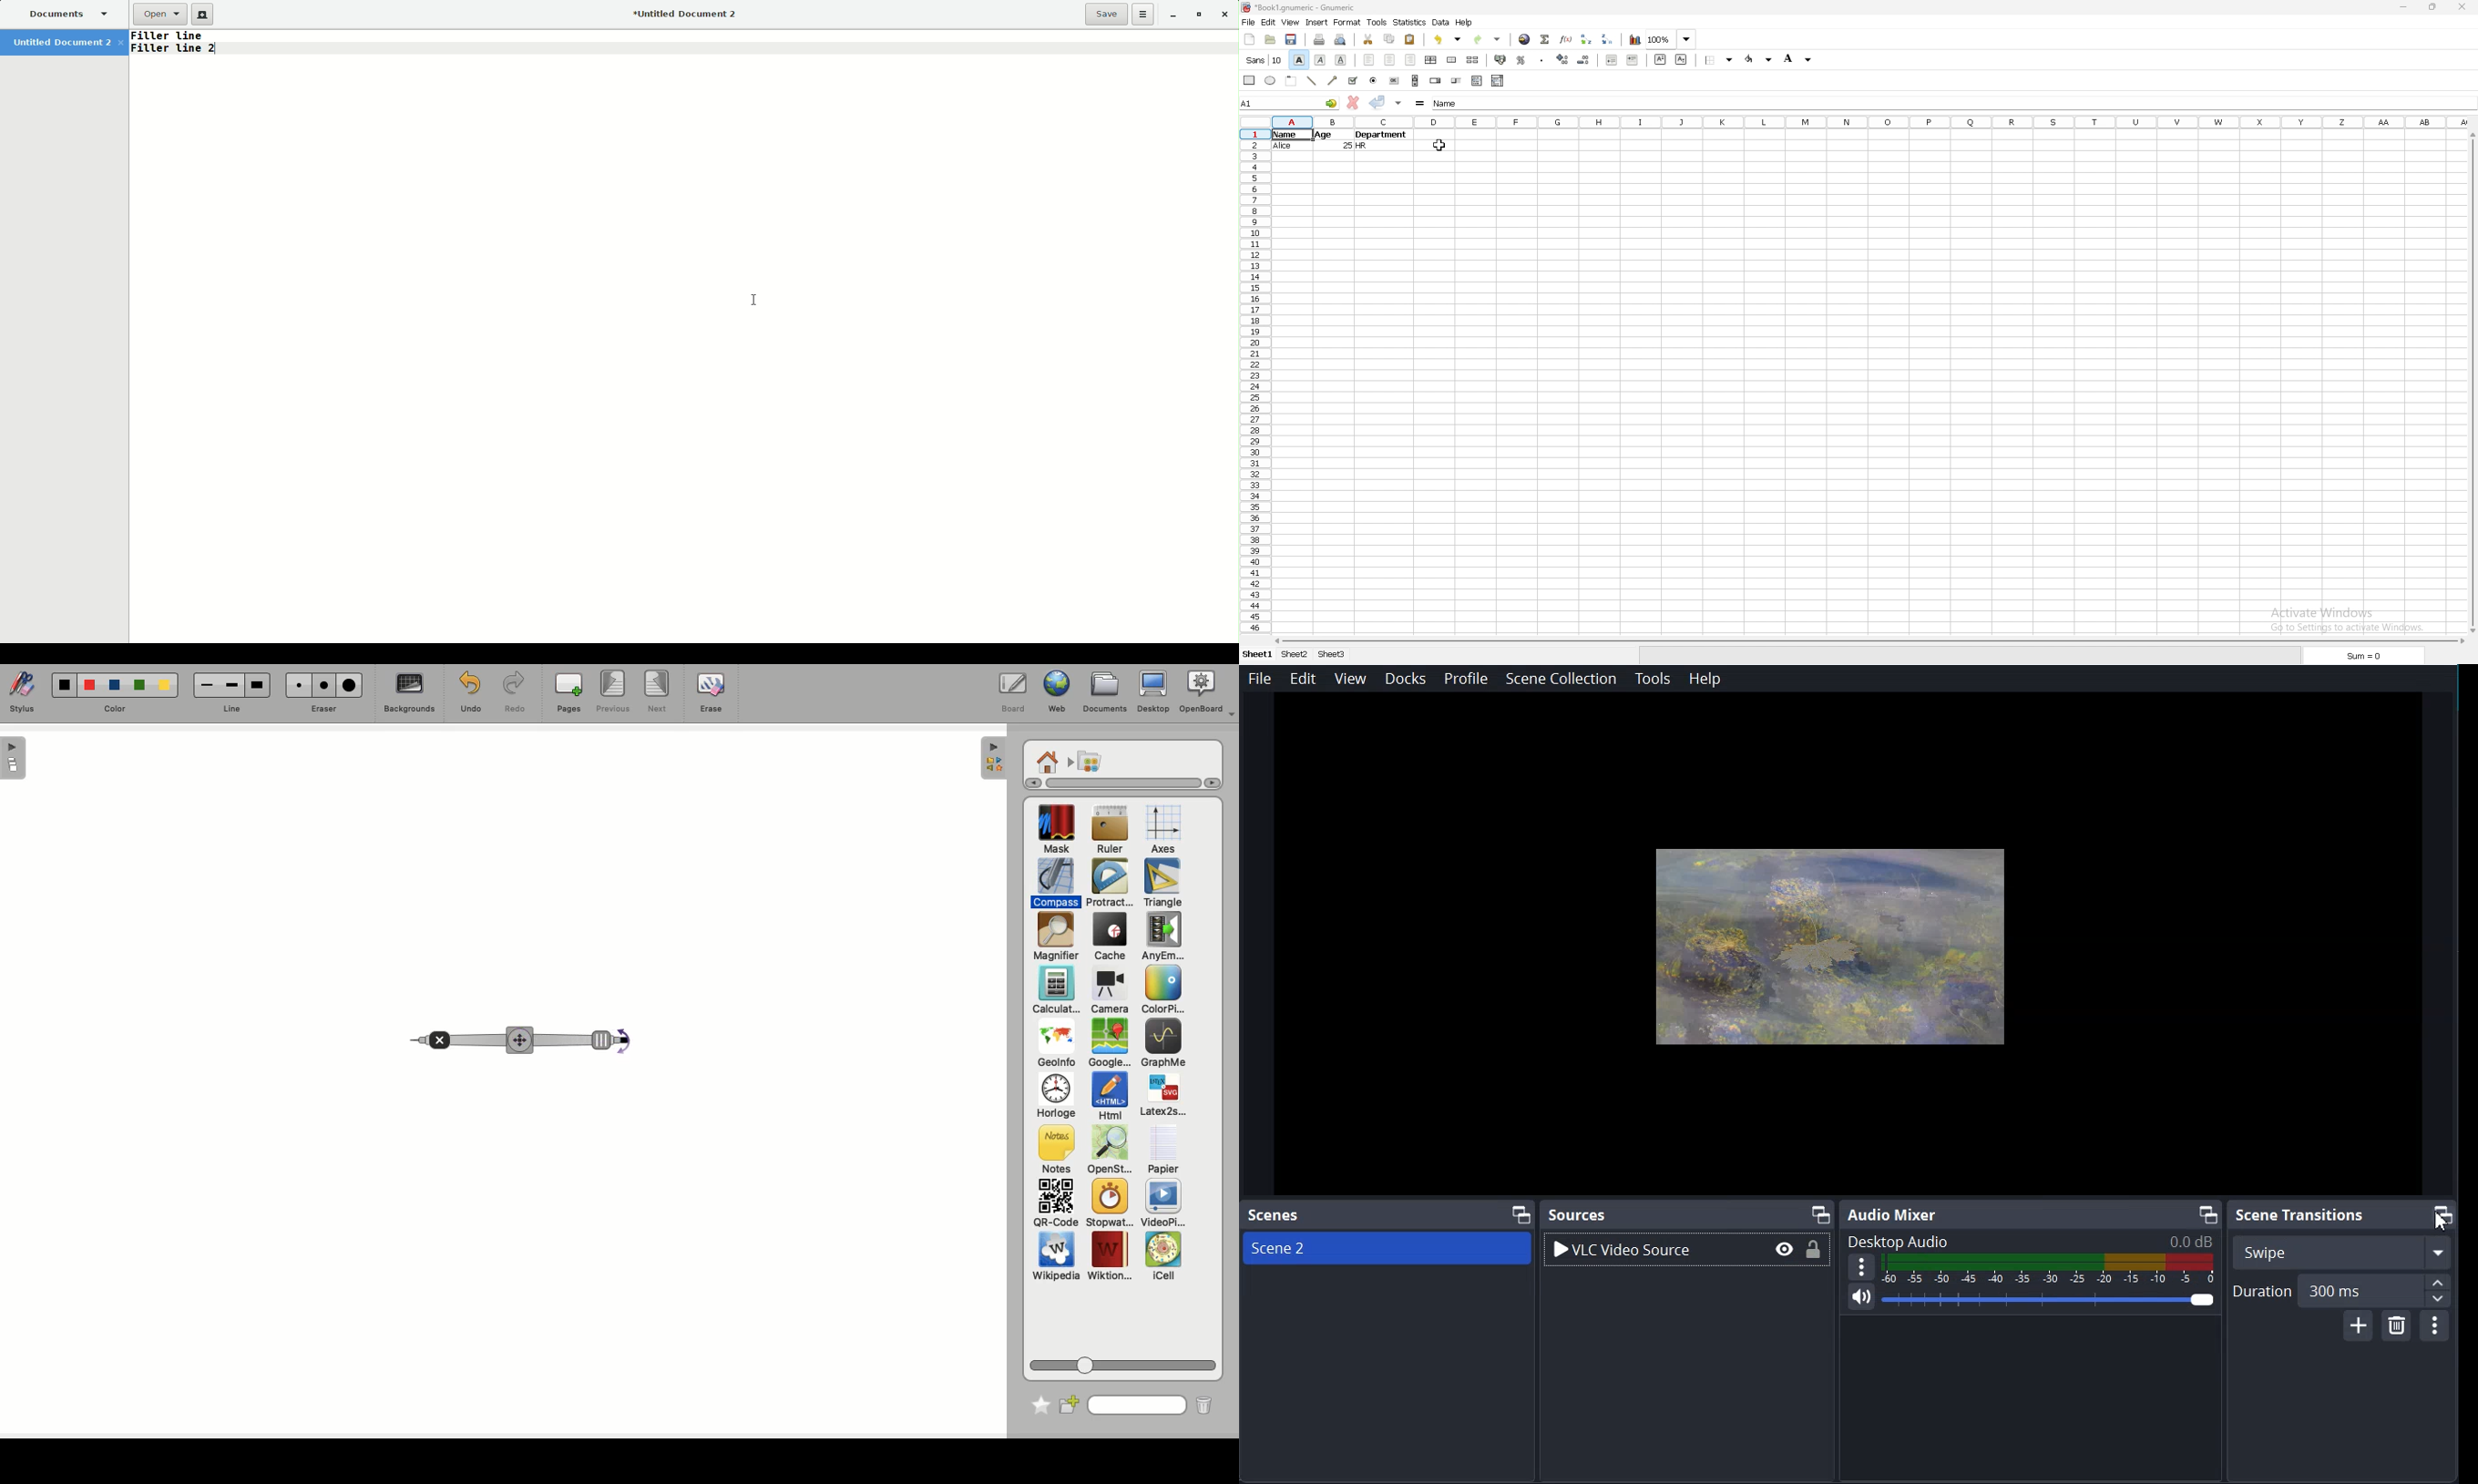 Image resolution: width=2492 pixels, height=1484 pixels. What do you see at coordinates (1952, 104) in the screenshot?
I see `selected cell` at bounding box center [1952, 104].